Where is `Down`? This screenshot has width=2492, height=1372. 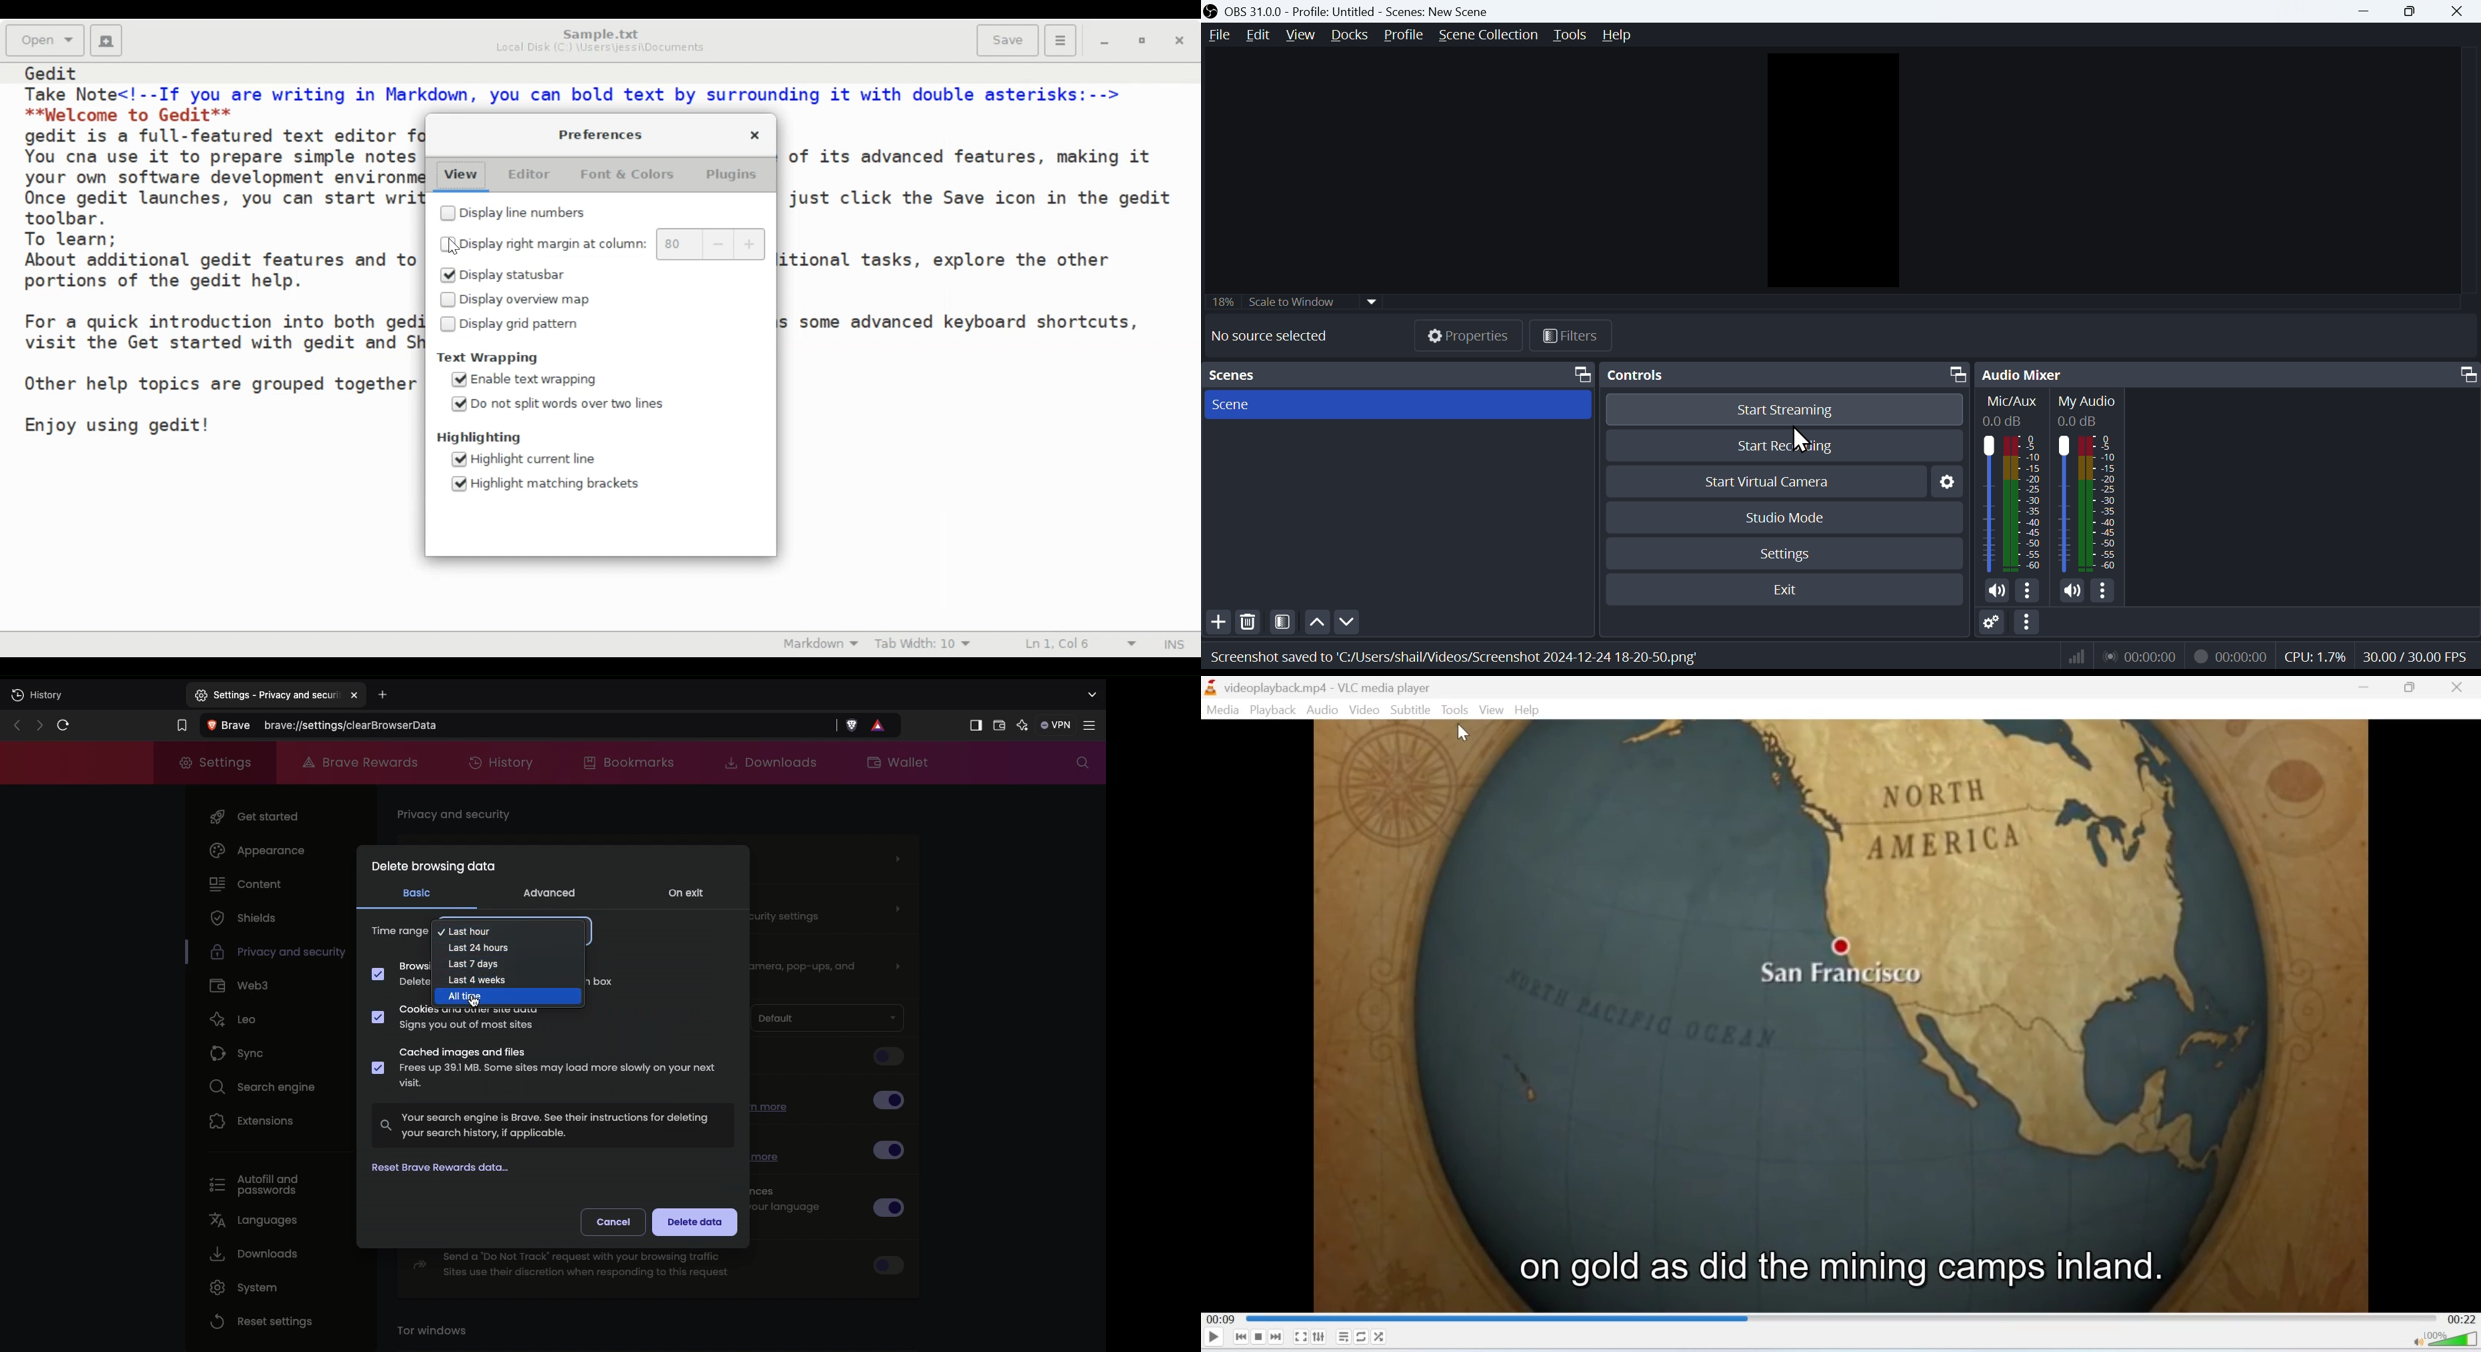
Down is located at coordinates (1346, 620).